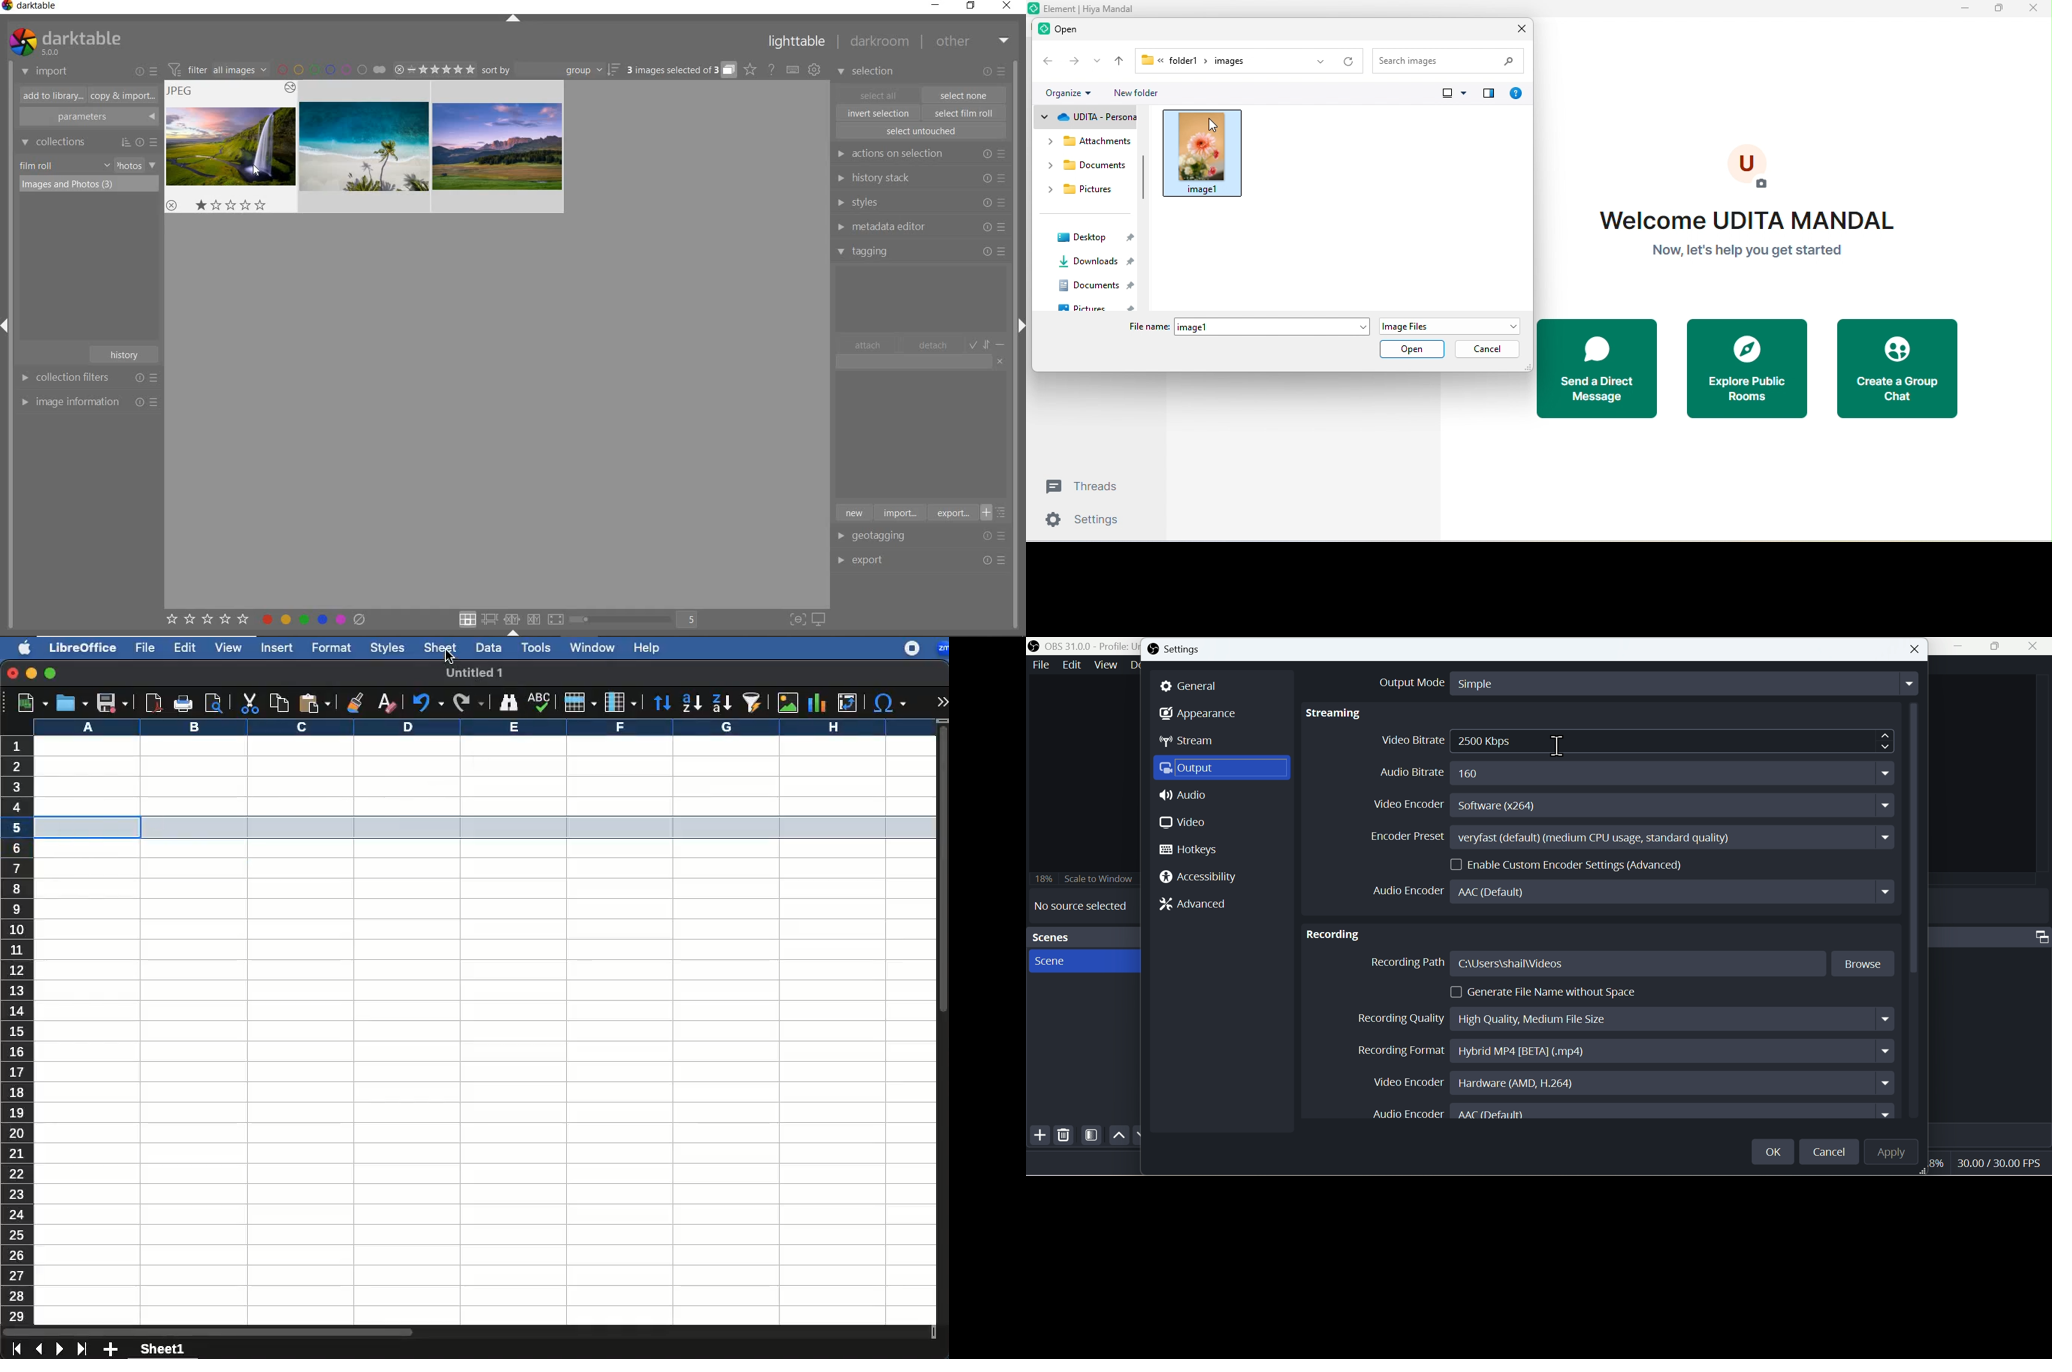 This screenshot has height=1372, width=2072. Describe the element at coordinates (37, 1349) in the screenshot. I see `previous sheet` at that location.